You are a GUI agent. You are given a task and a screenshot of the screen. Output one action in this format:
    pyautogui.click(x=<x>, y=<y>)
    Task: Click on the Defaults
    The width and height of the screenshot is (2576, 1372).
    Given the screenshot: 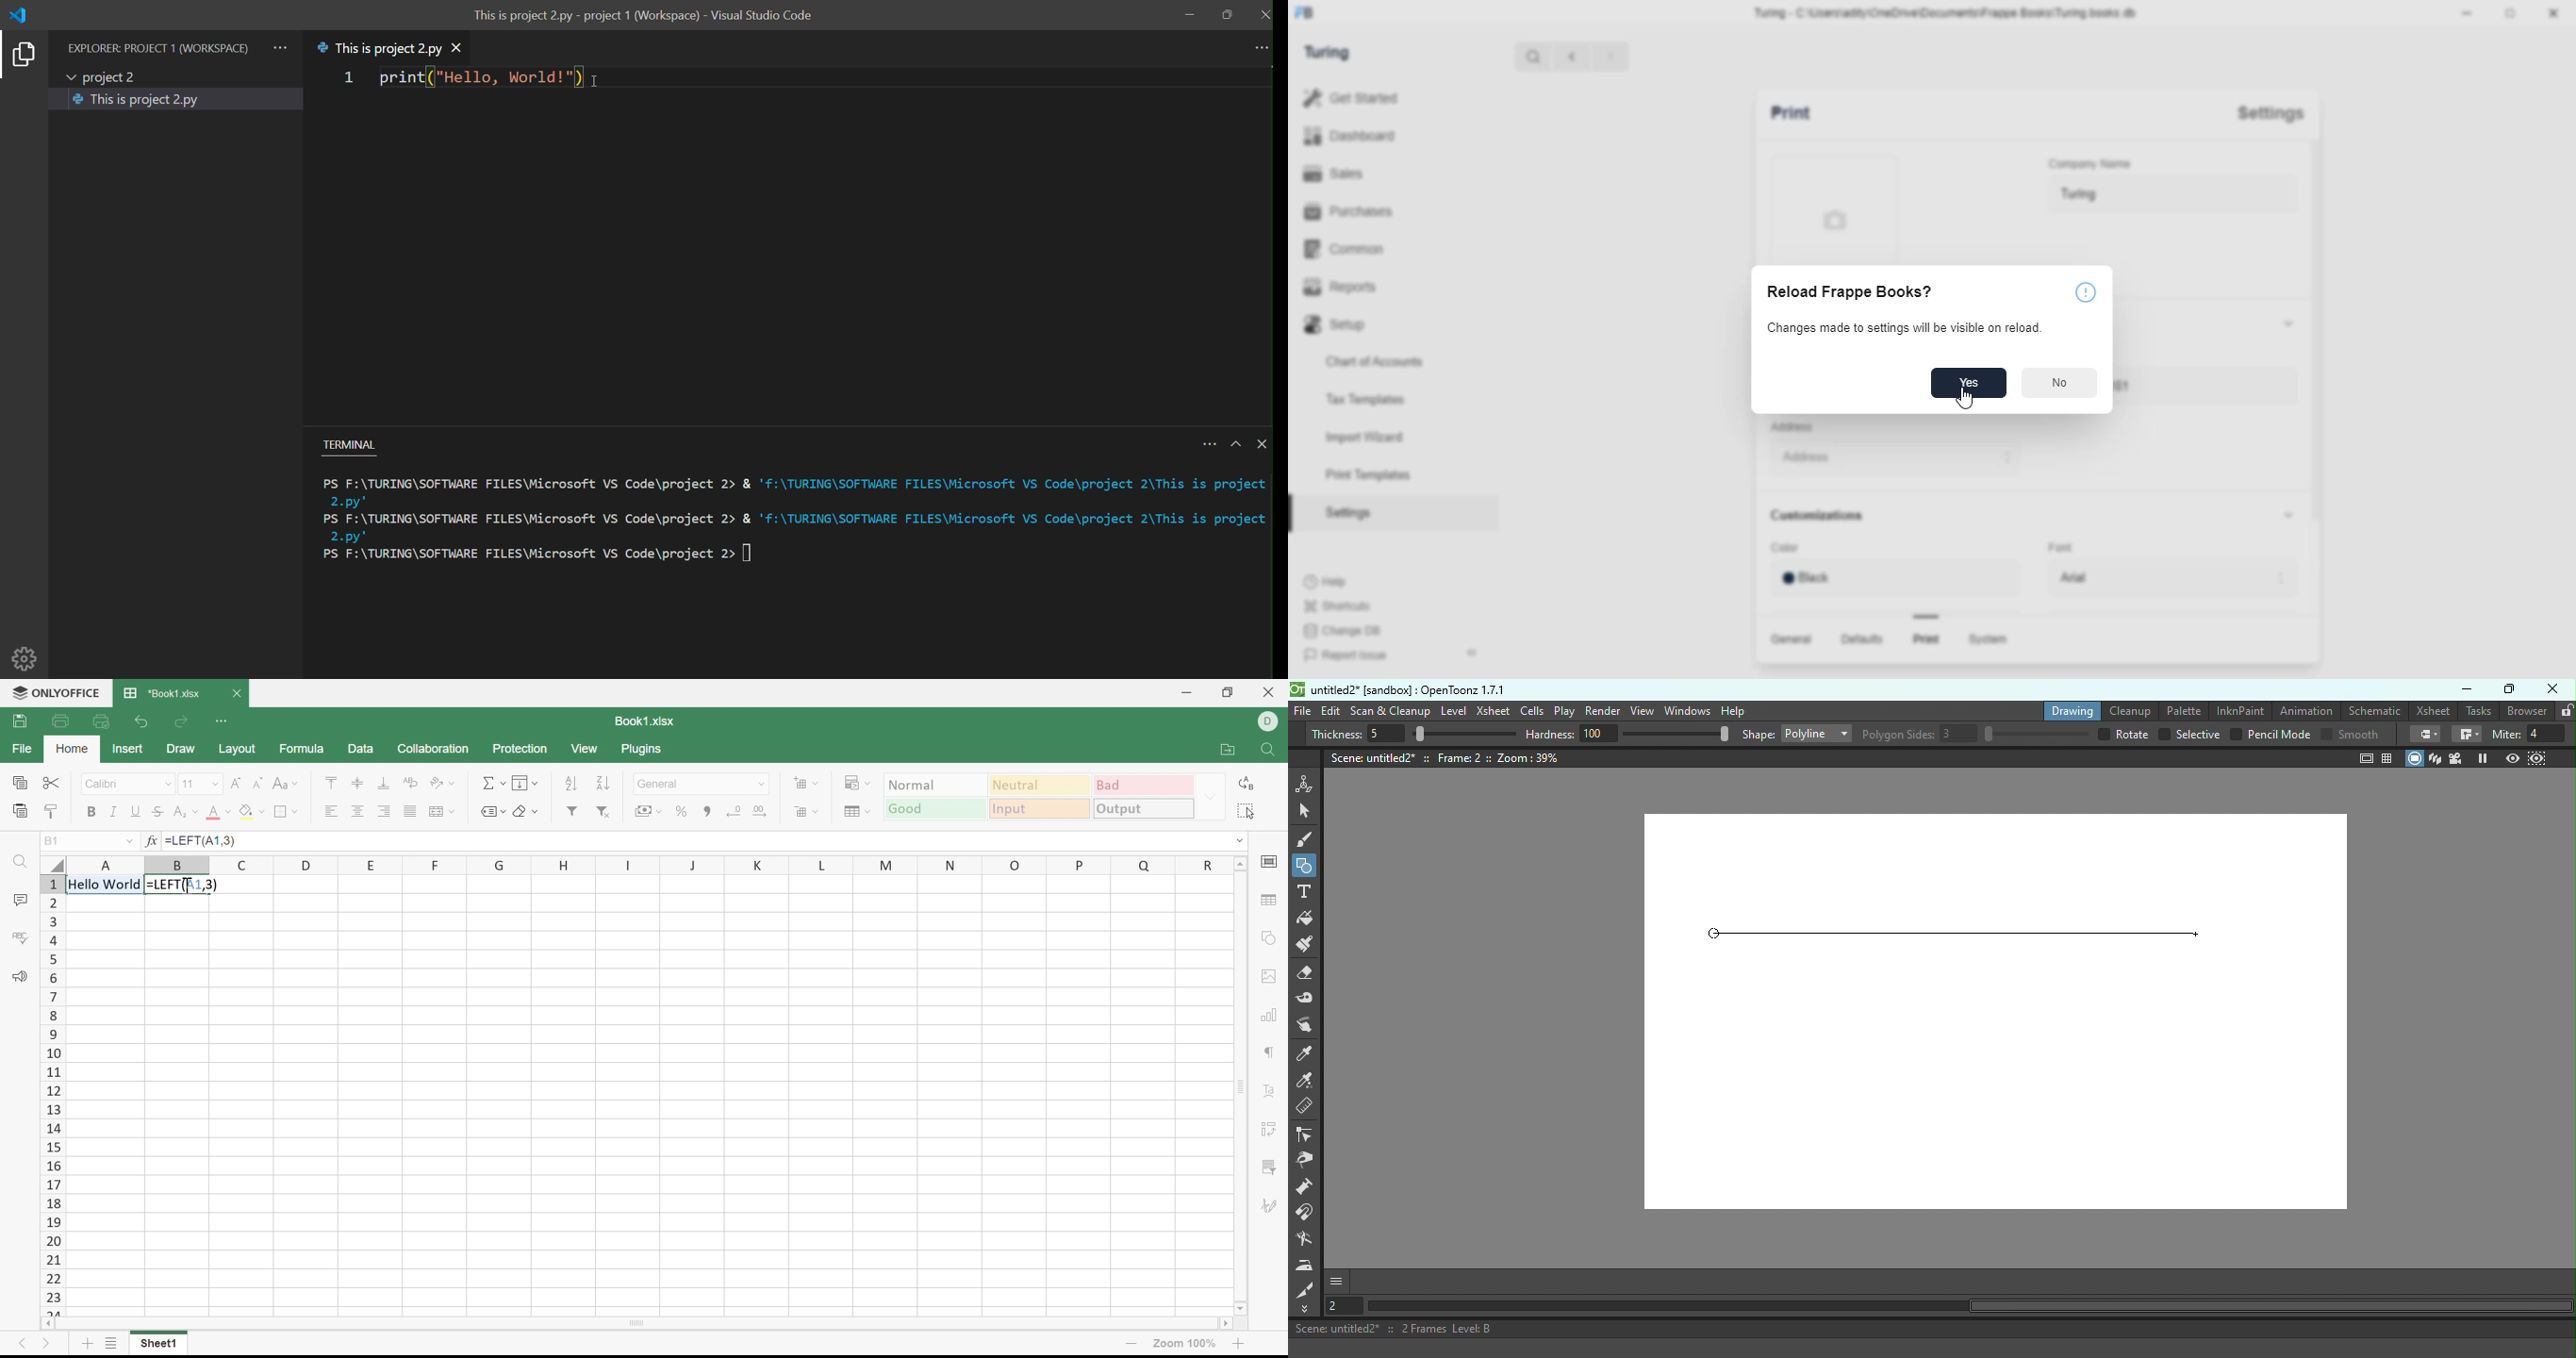 What is the action you would take?
    pyautogui.click(x=1859, y=639)
    